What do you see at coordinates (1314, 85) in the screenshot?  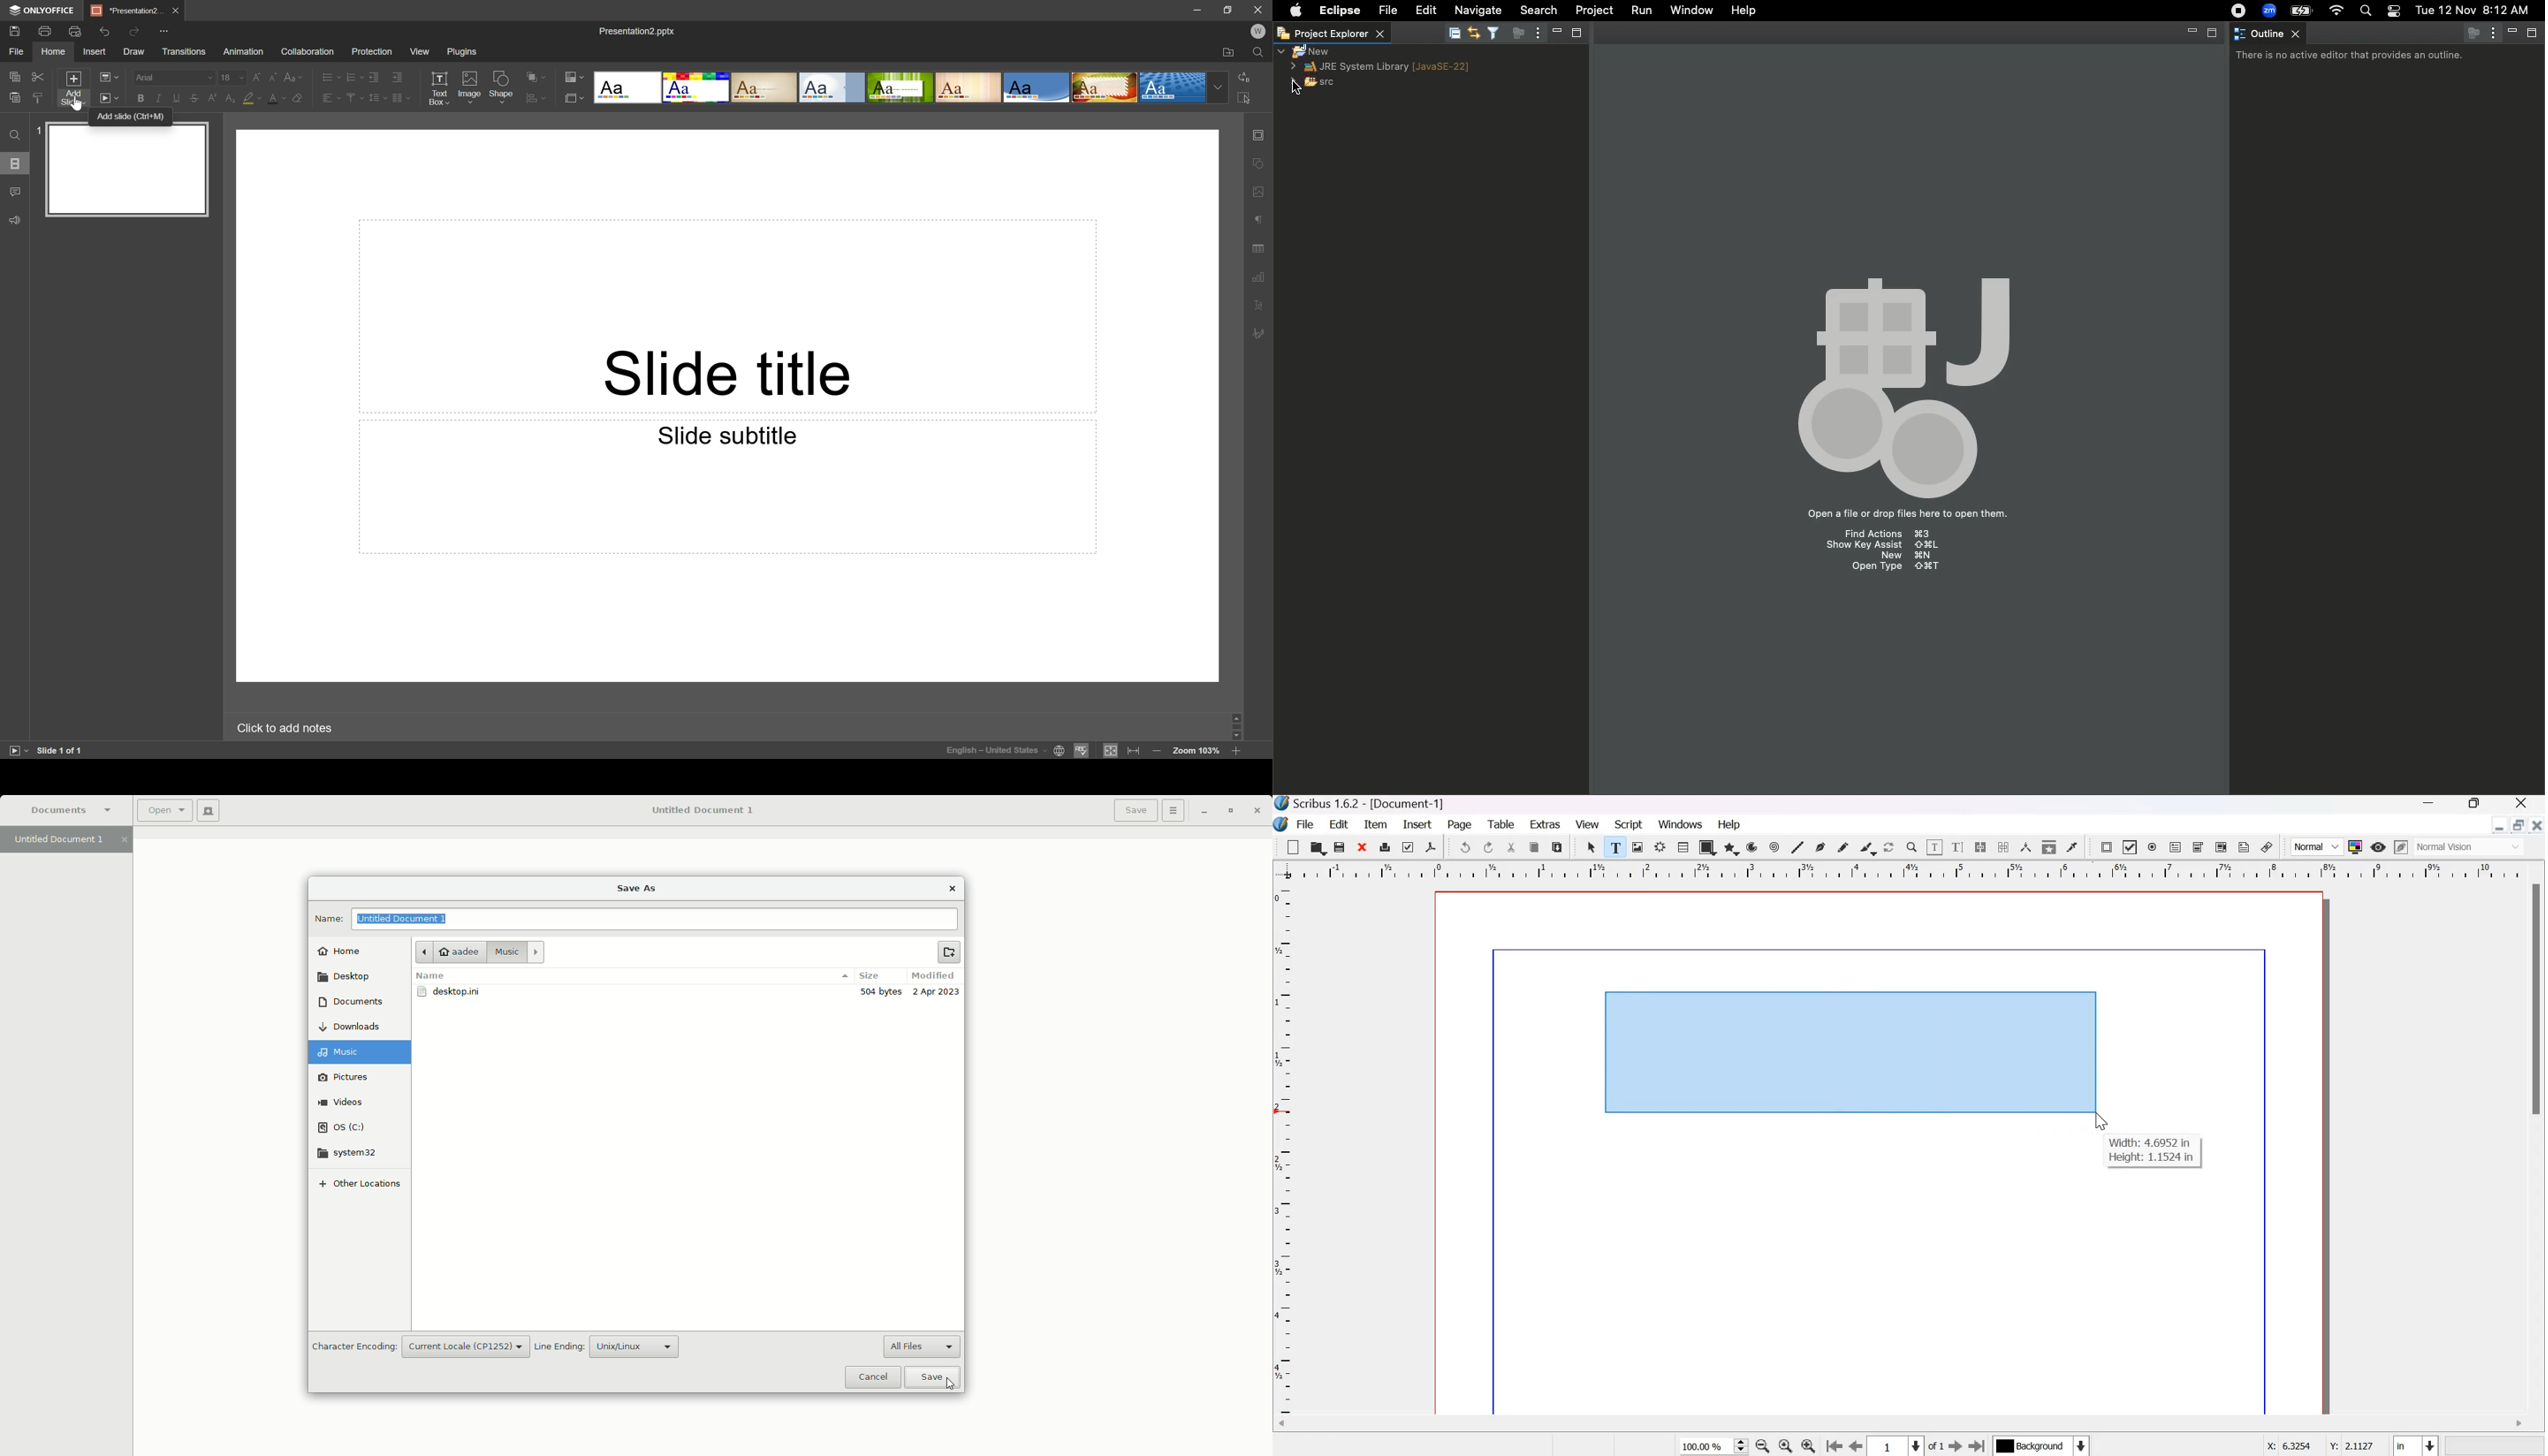 I see `SRC` at bounding box center [1314, 85].